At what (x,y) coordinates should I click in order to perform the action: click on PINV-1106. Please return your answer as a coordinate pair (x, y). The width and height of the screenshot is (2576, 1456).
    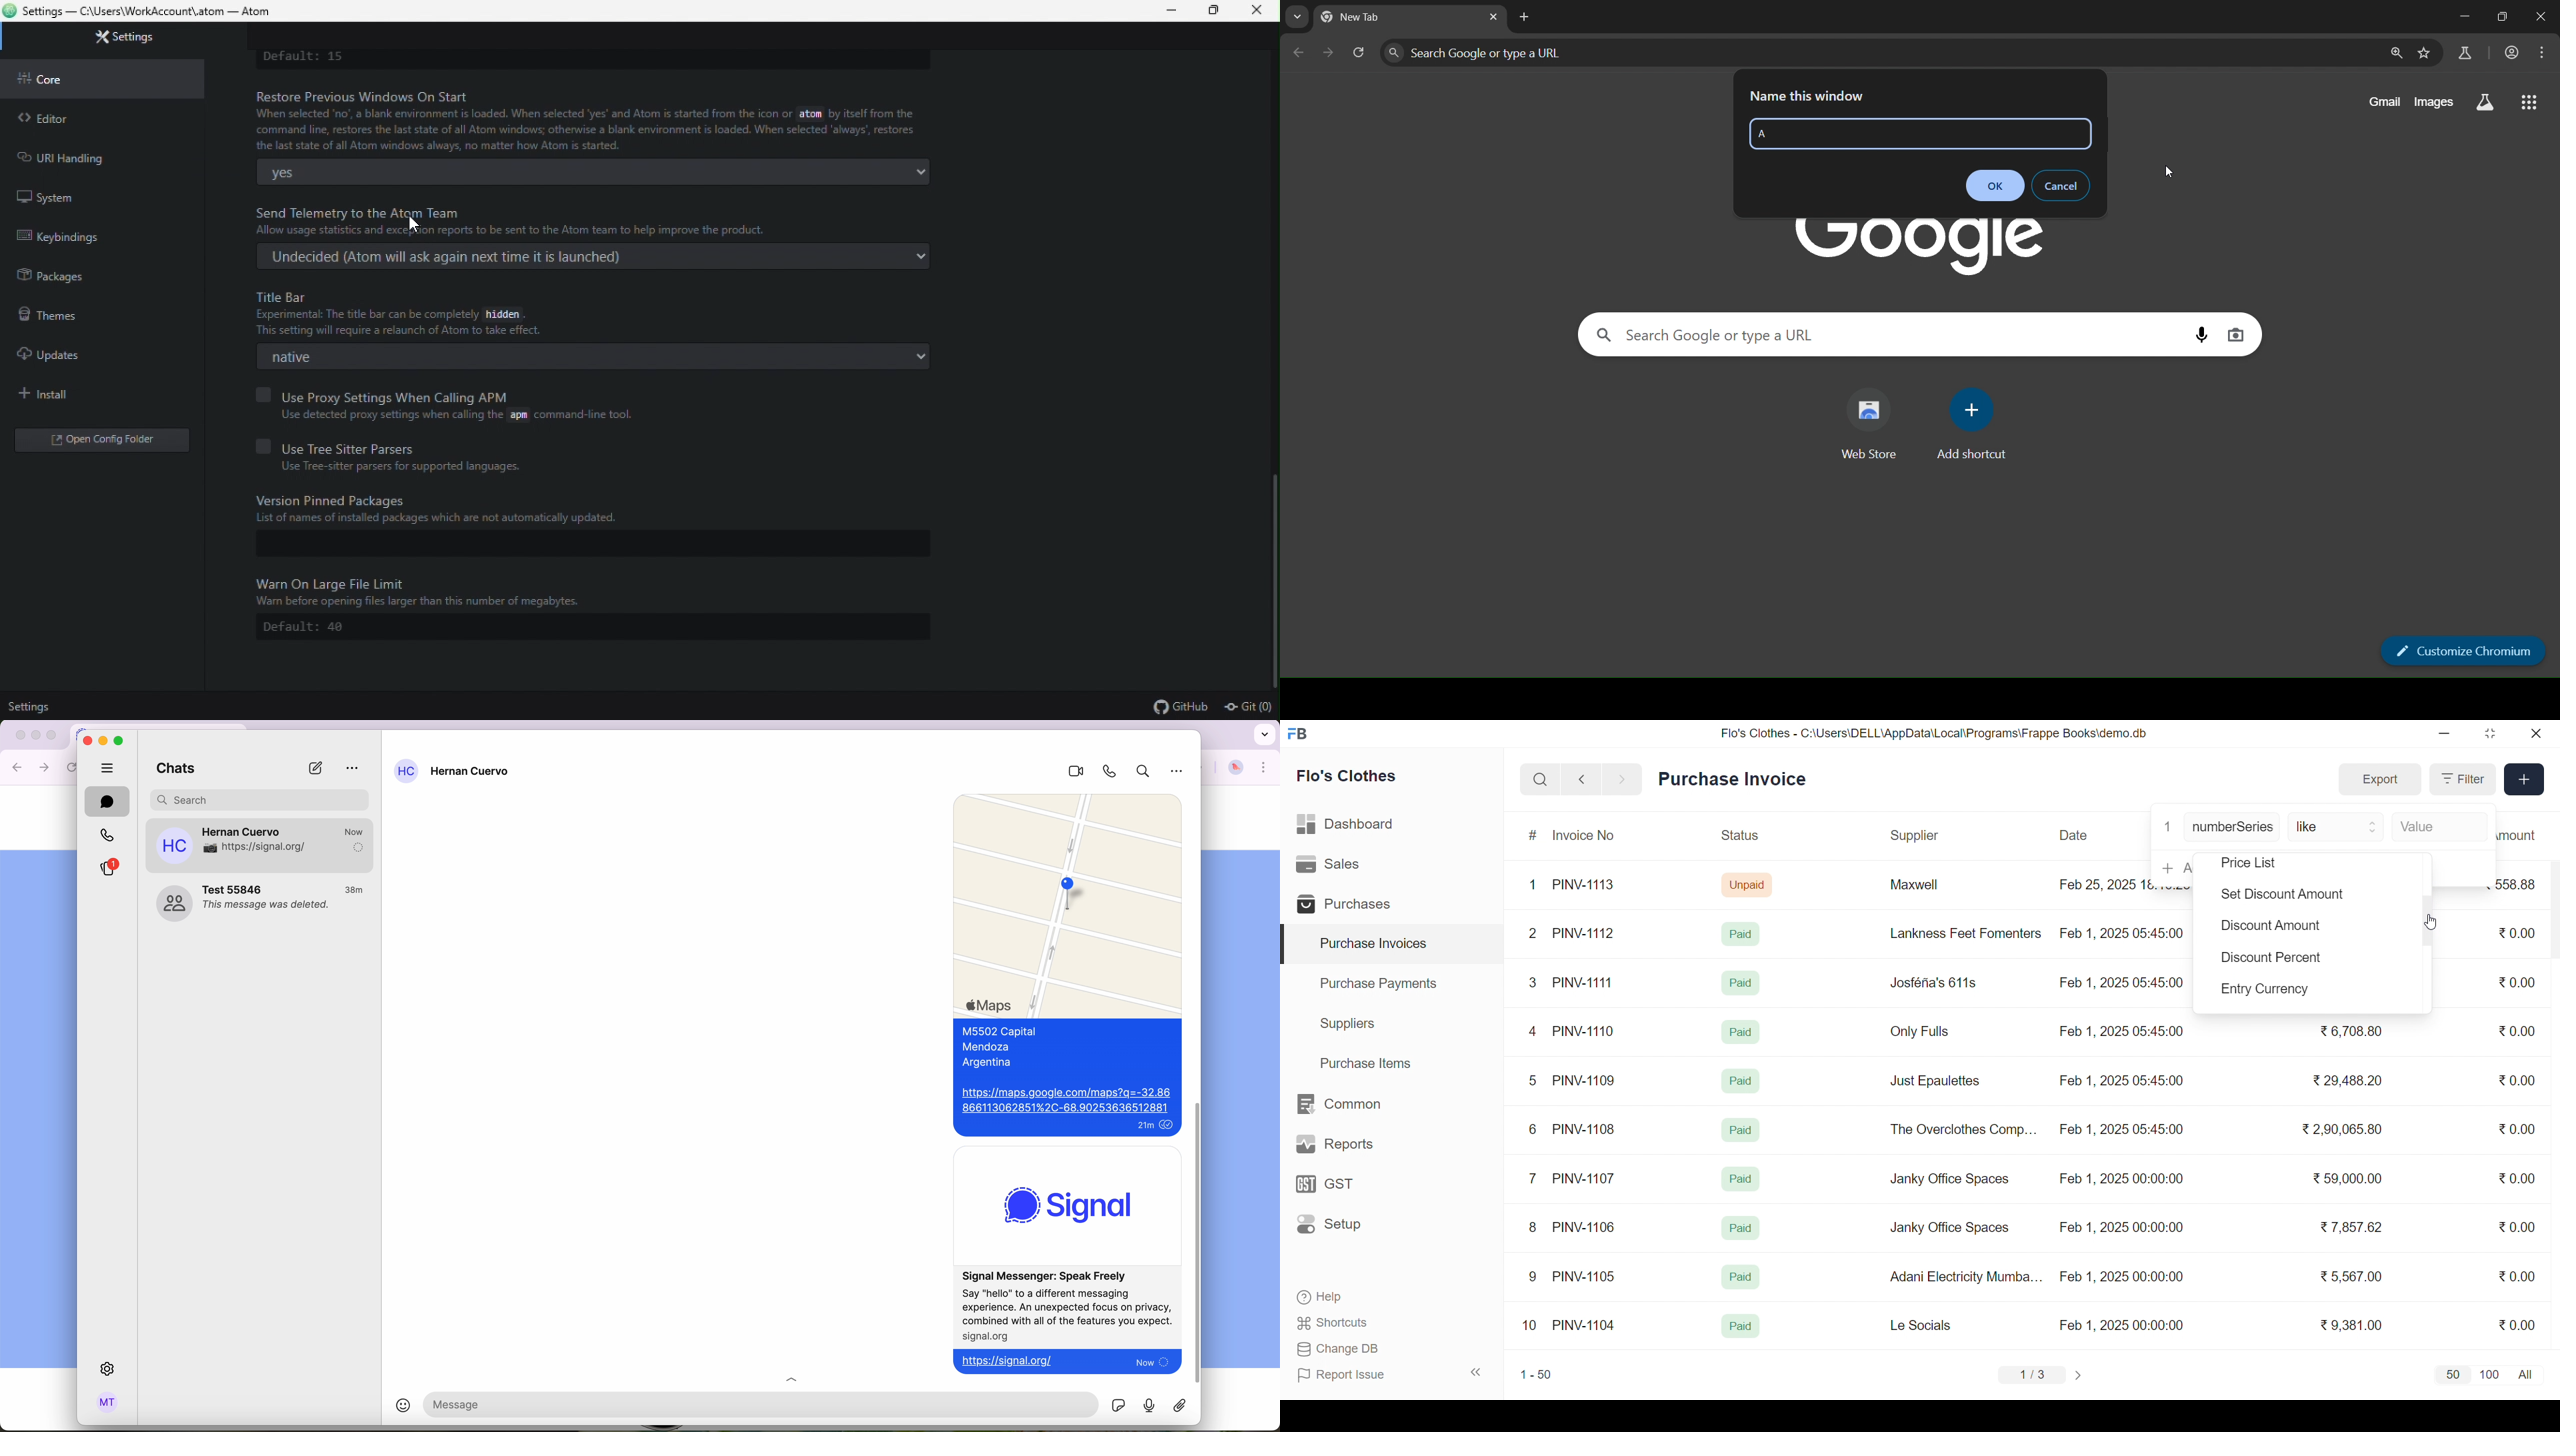
    Looking at the image, I should click on (1589, 1227).